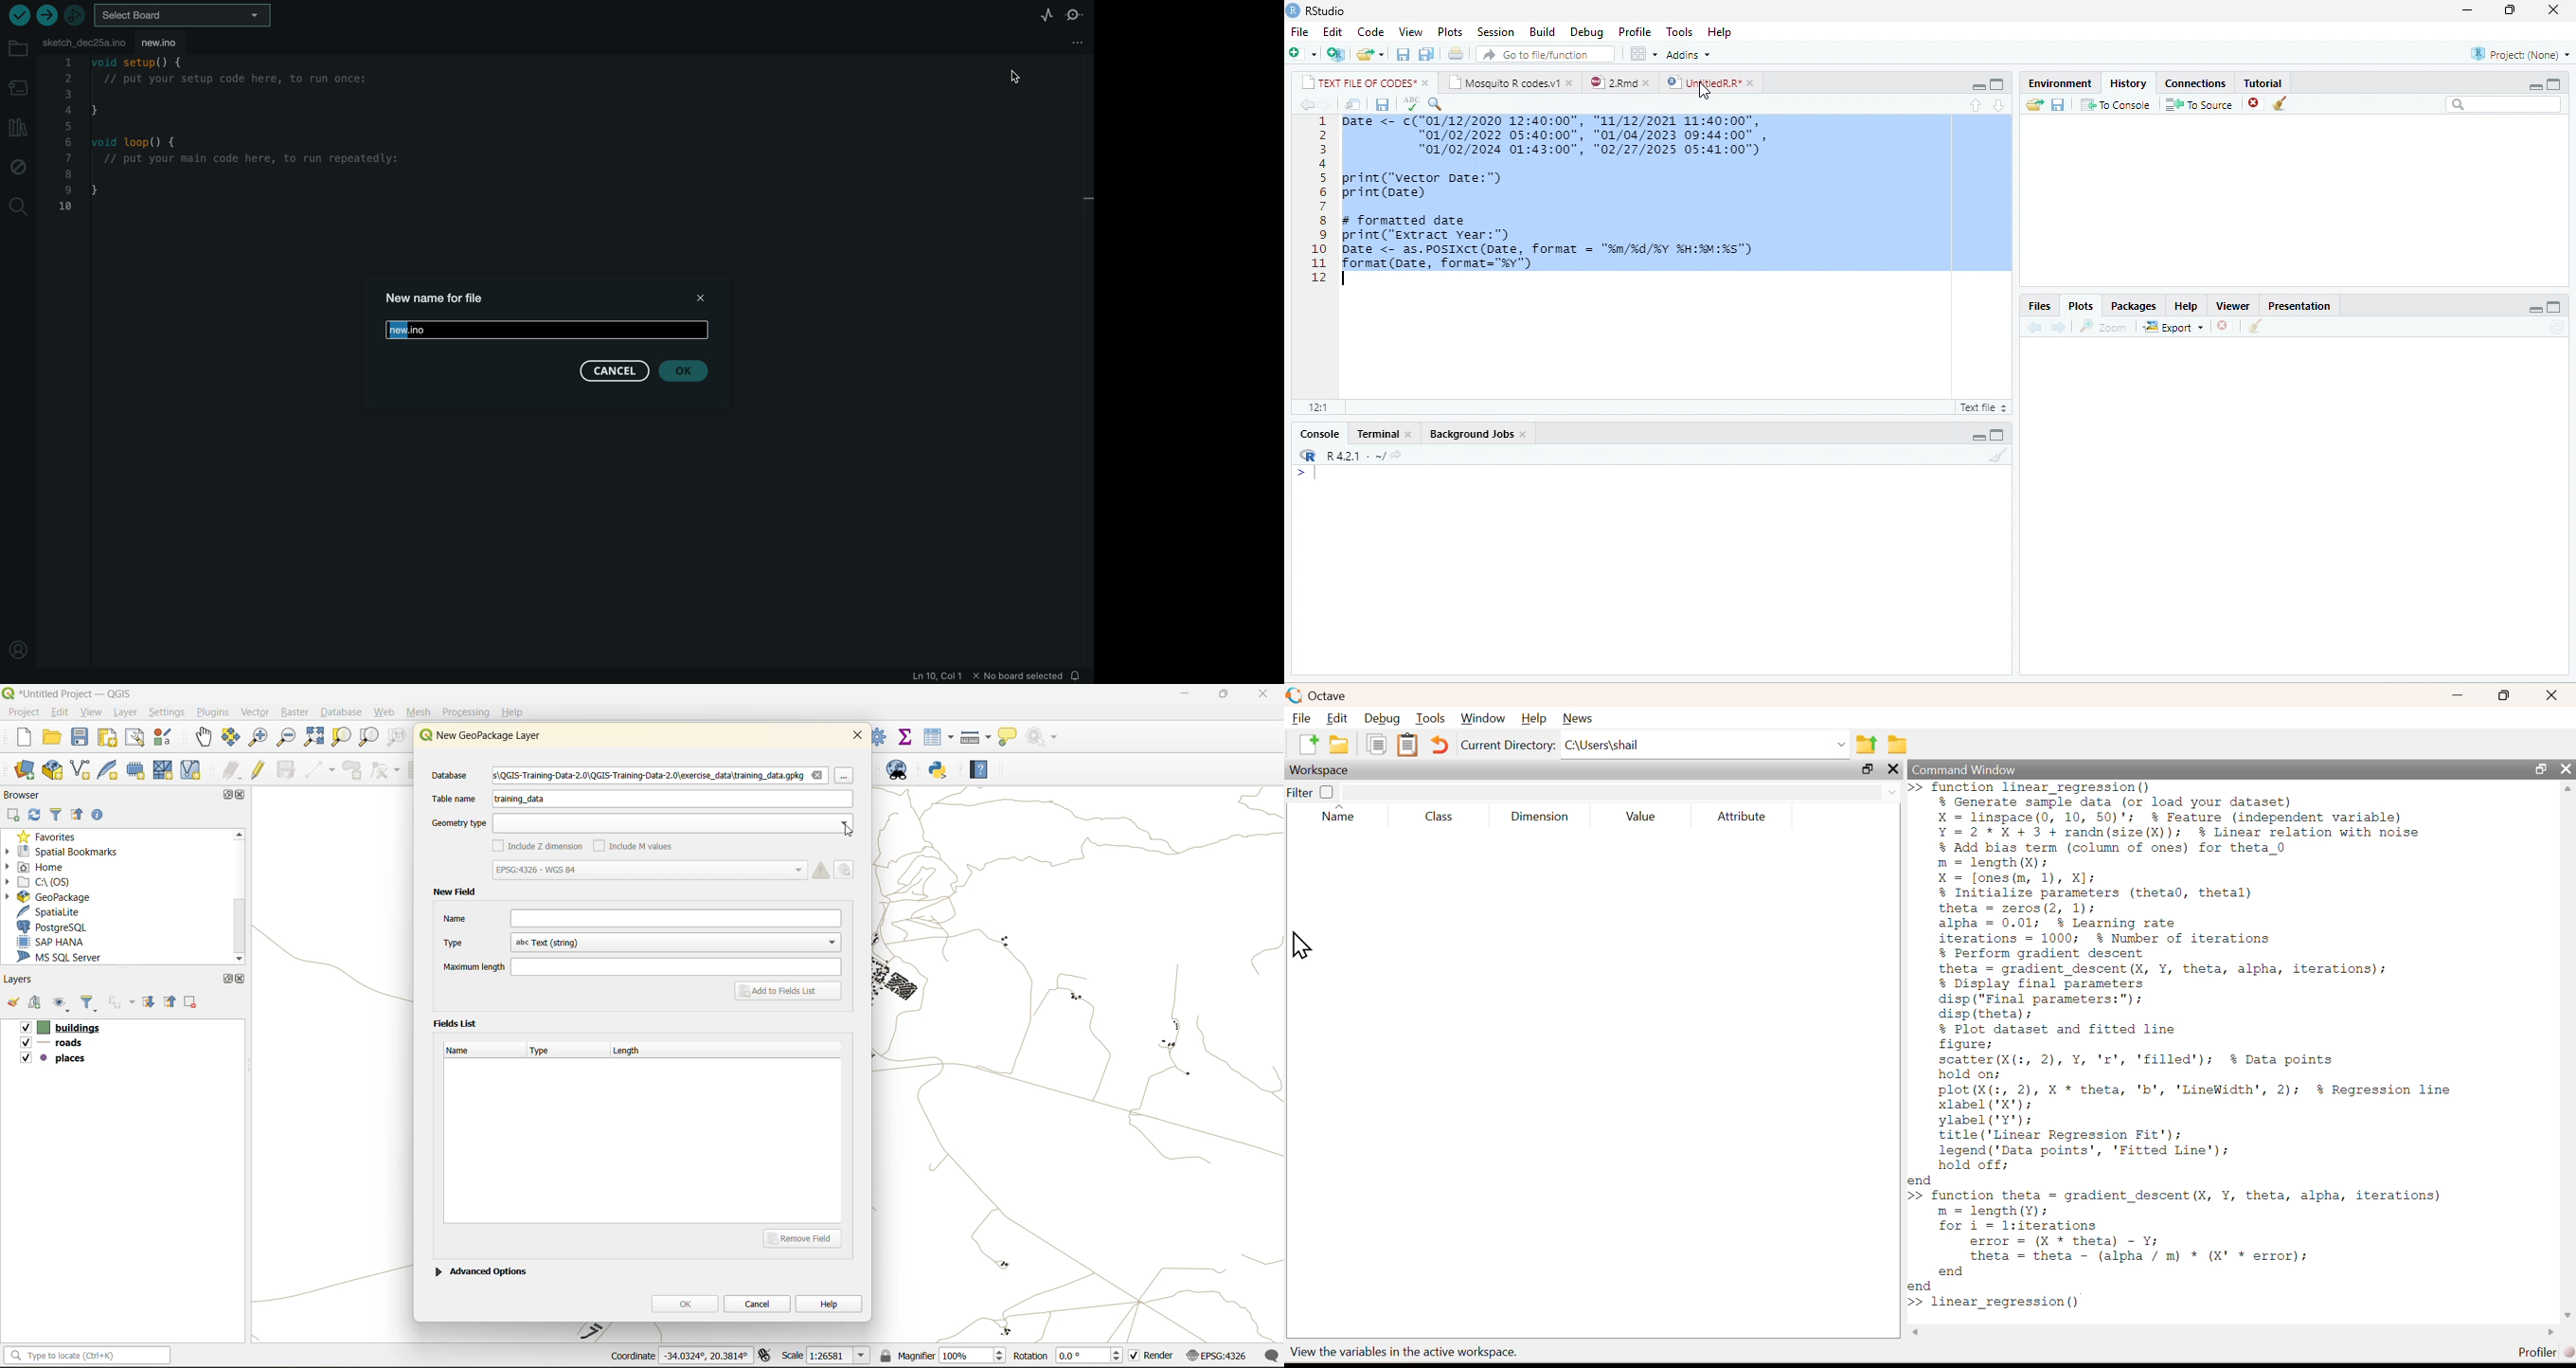  Describe the element at coordinates (167, 712) in the screenshot. I see `settings` at that location.